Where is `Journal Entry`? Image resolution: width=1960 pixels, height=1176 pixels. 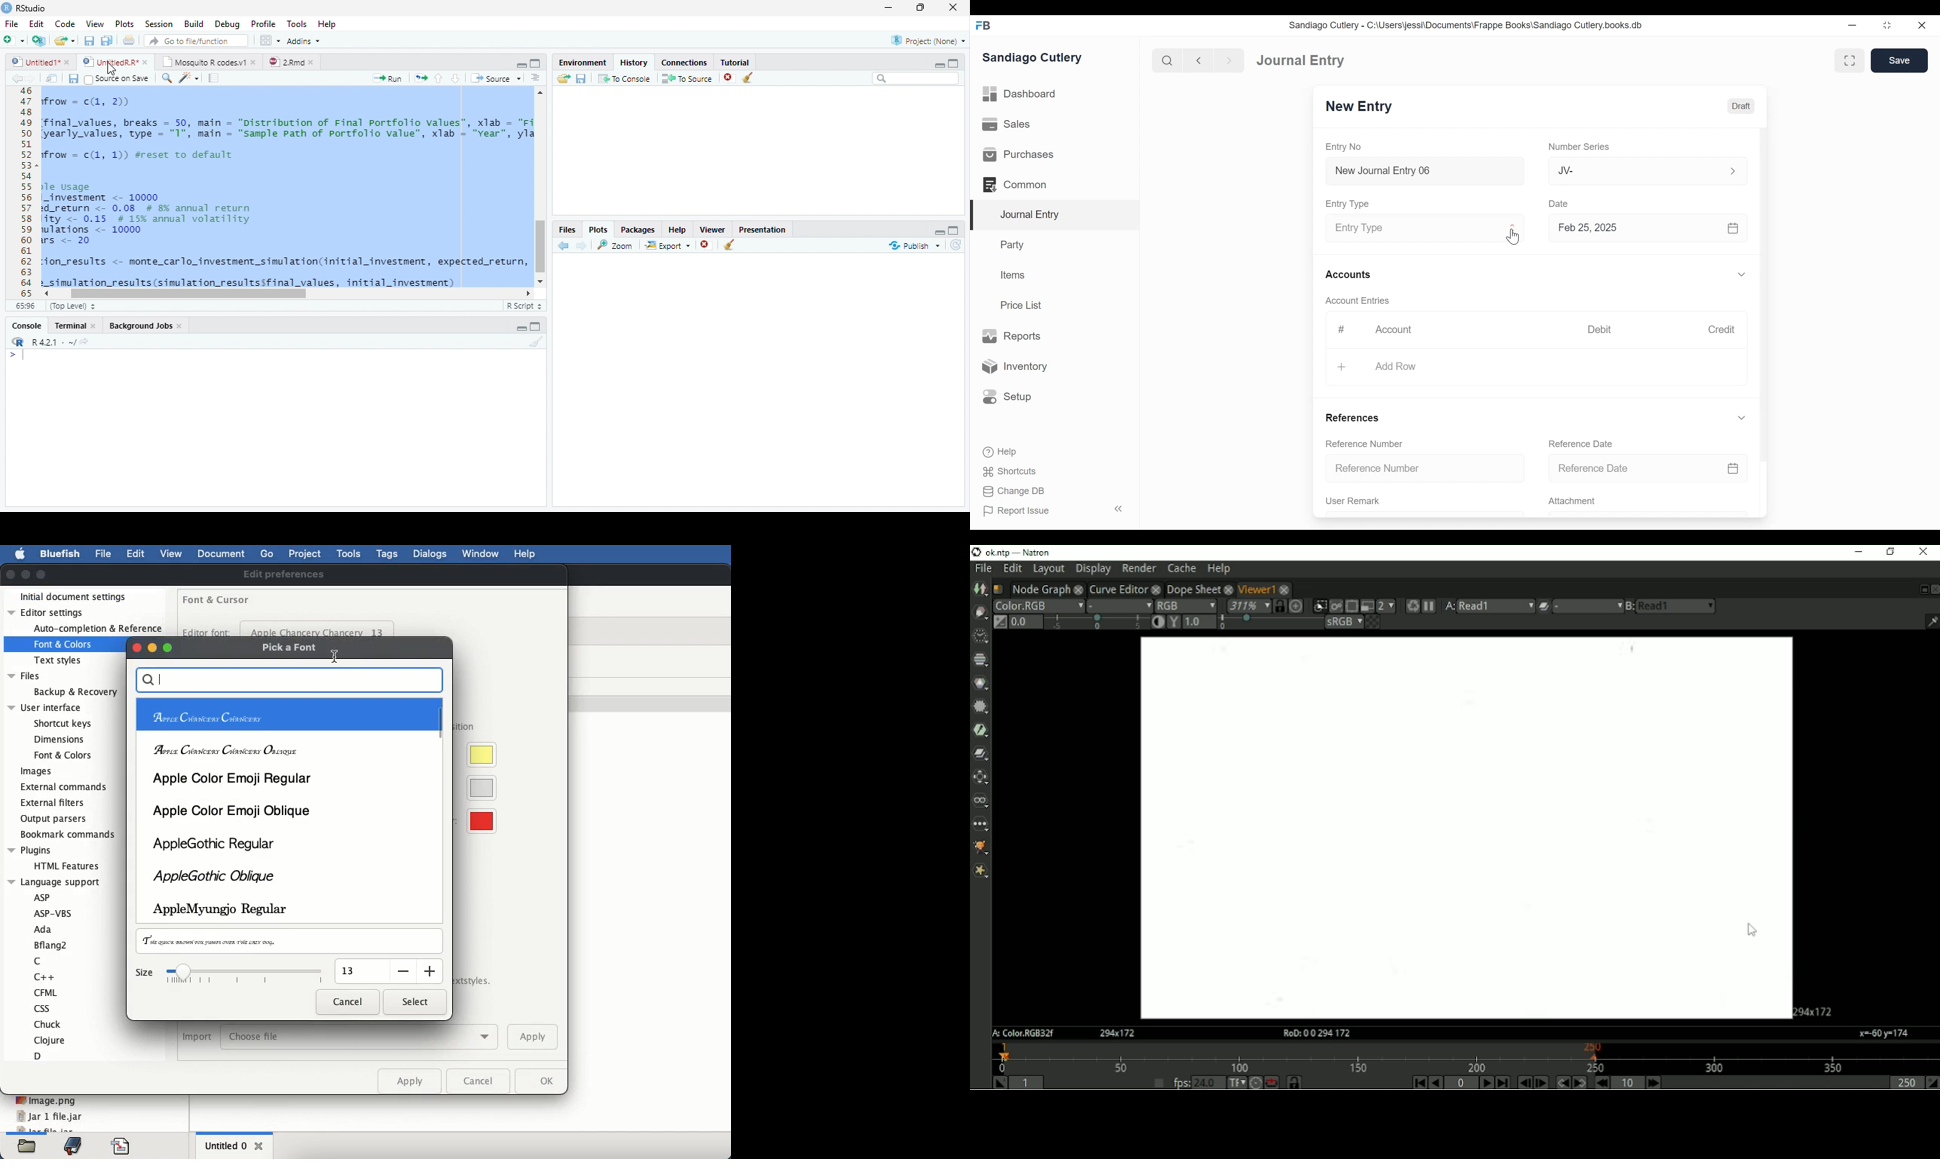 Journal Entry is located at coordinates (1301, 60).